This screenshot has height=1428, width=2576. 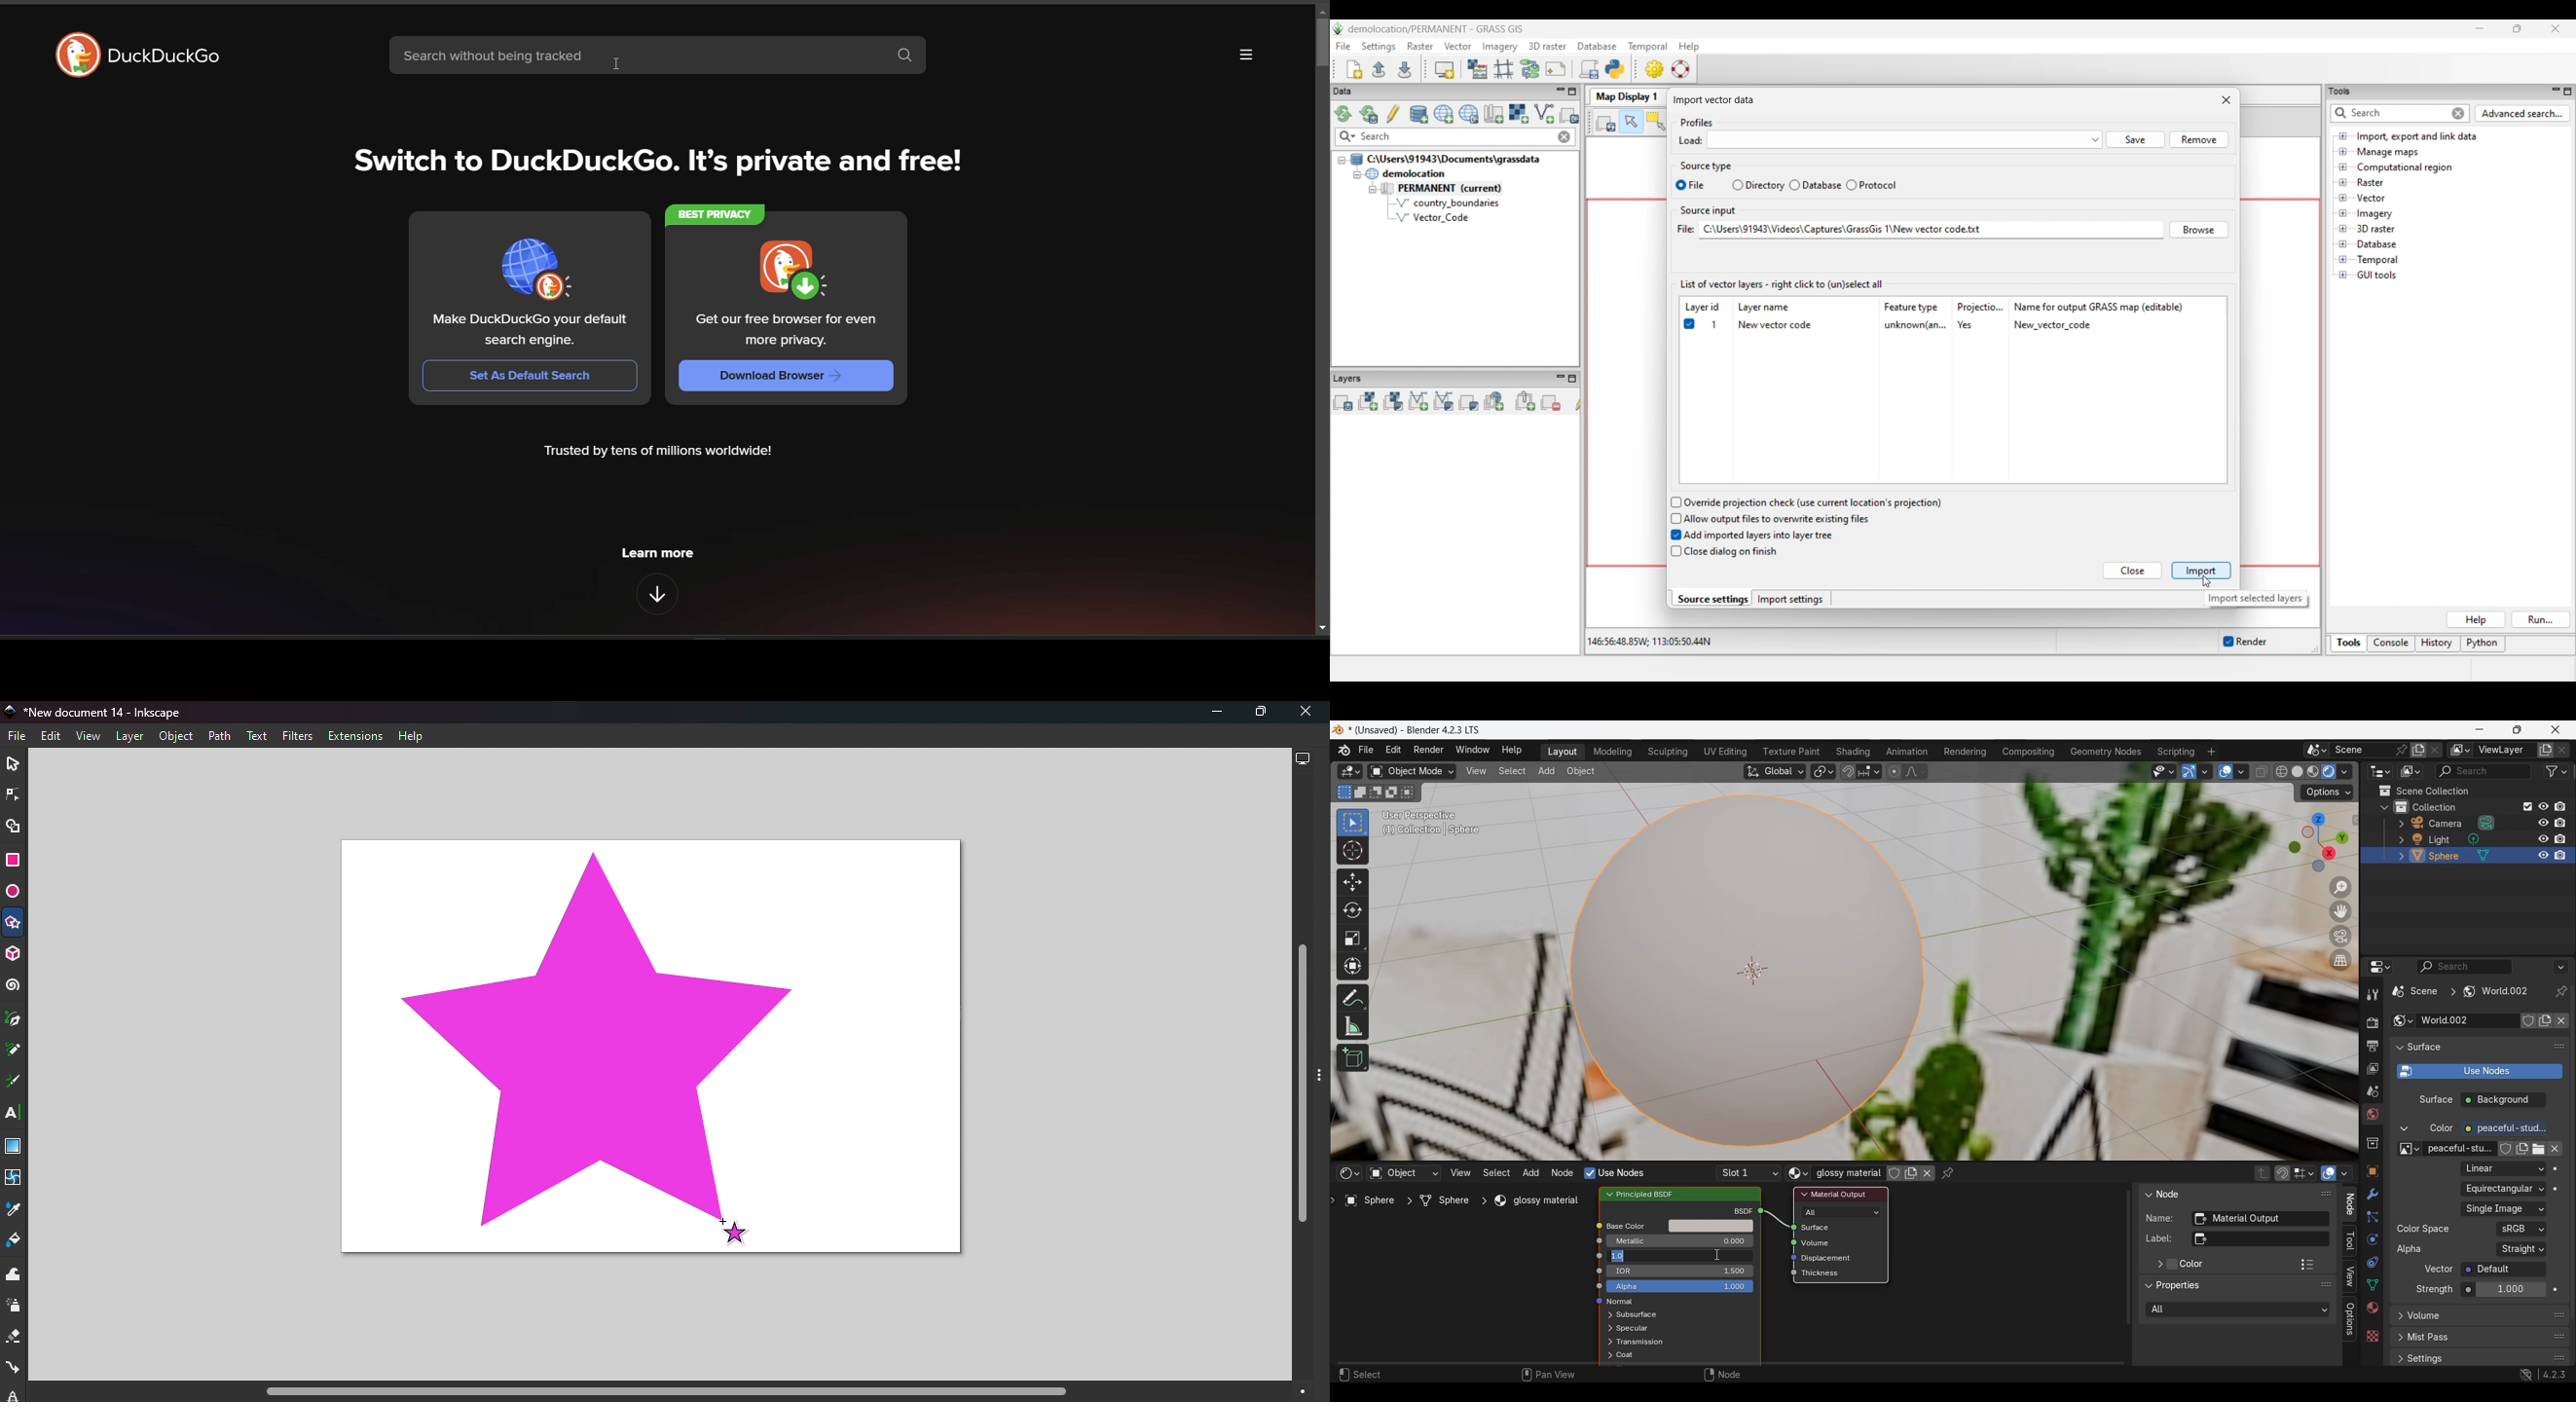 What do you see at coordinates (2545, 1020) in the screenshot?
I see `Add new world` at bounding box center [2545, 1020].